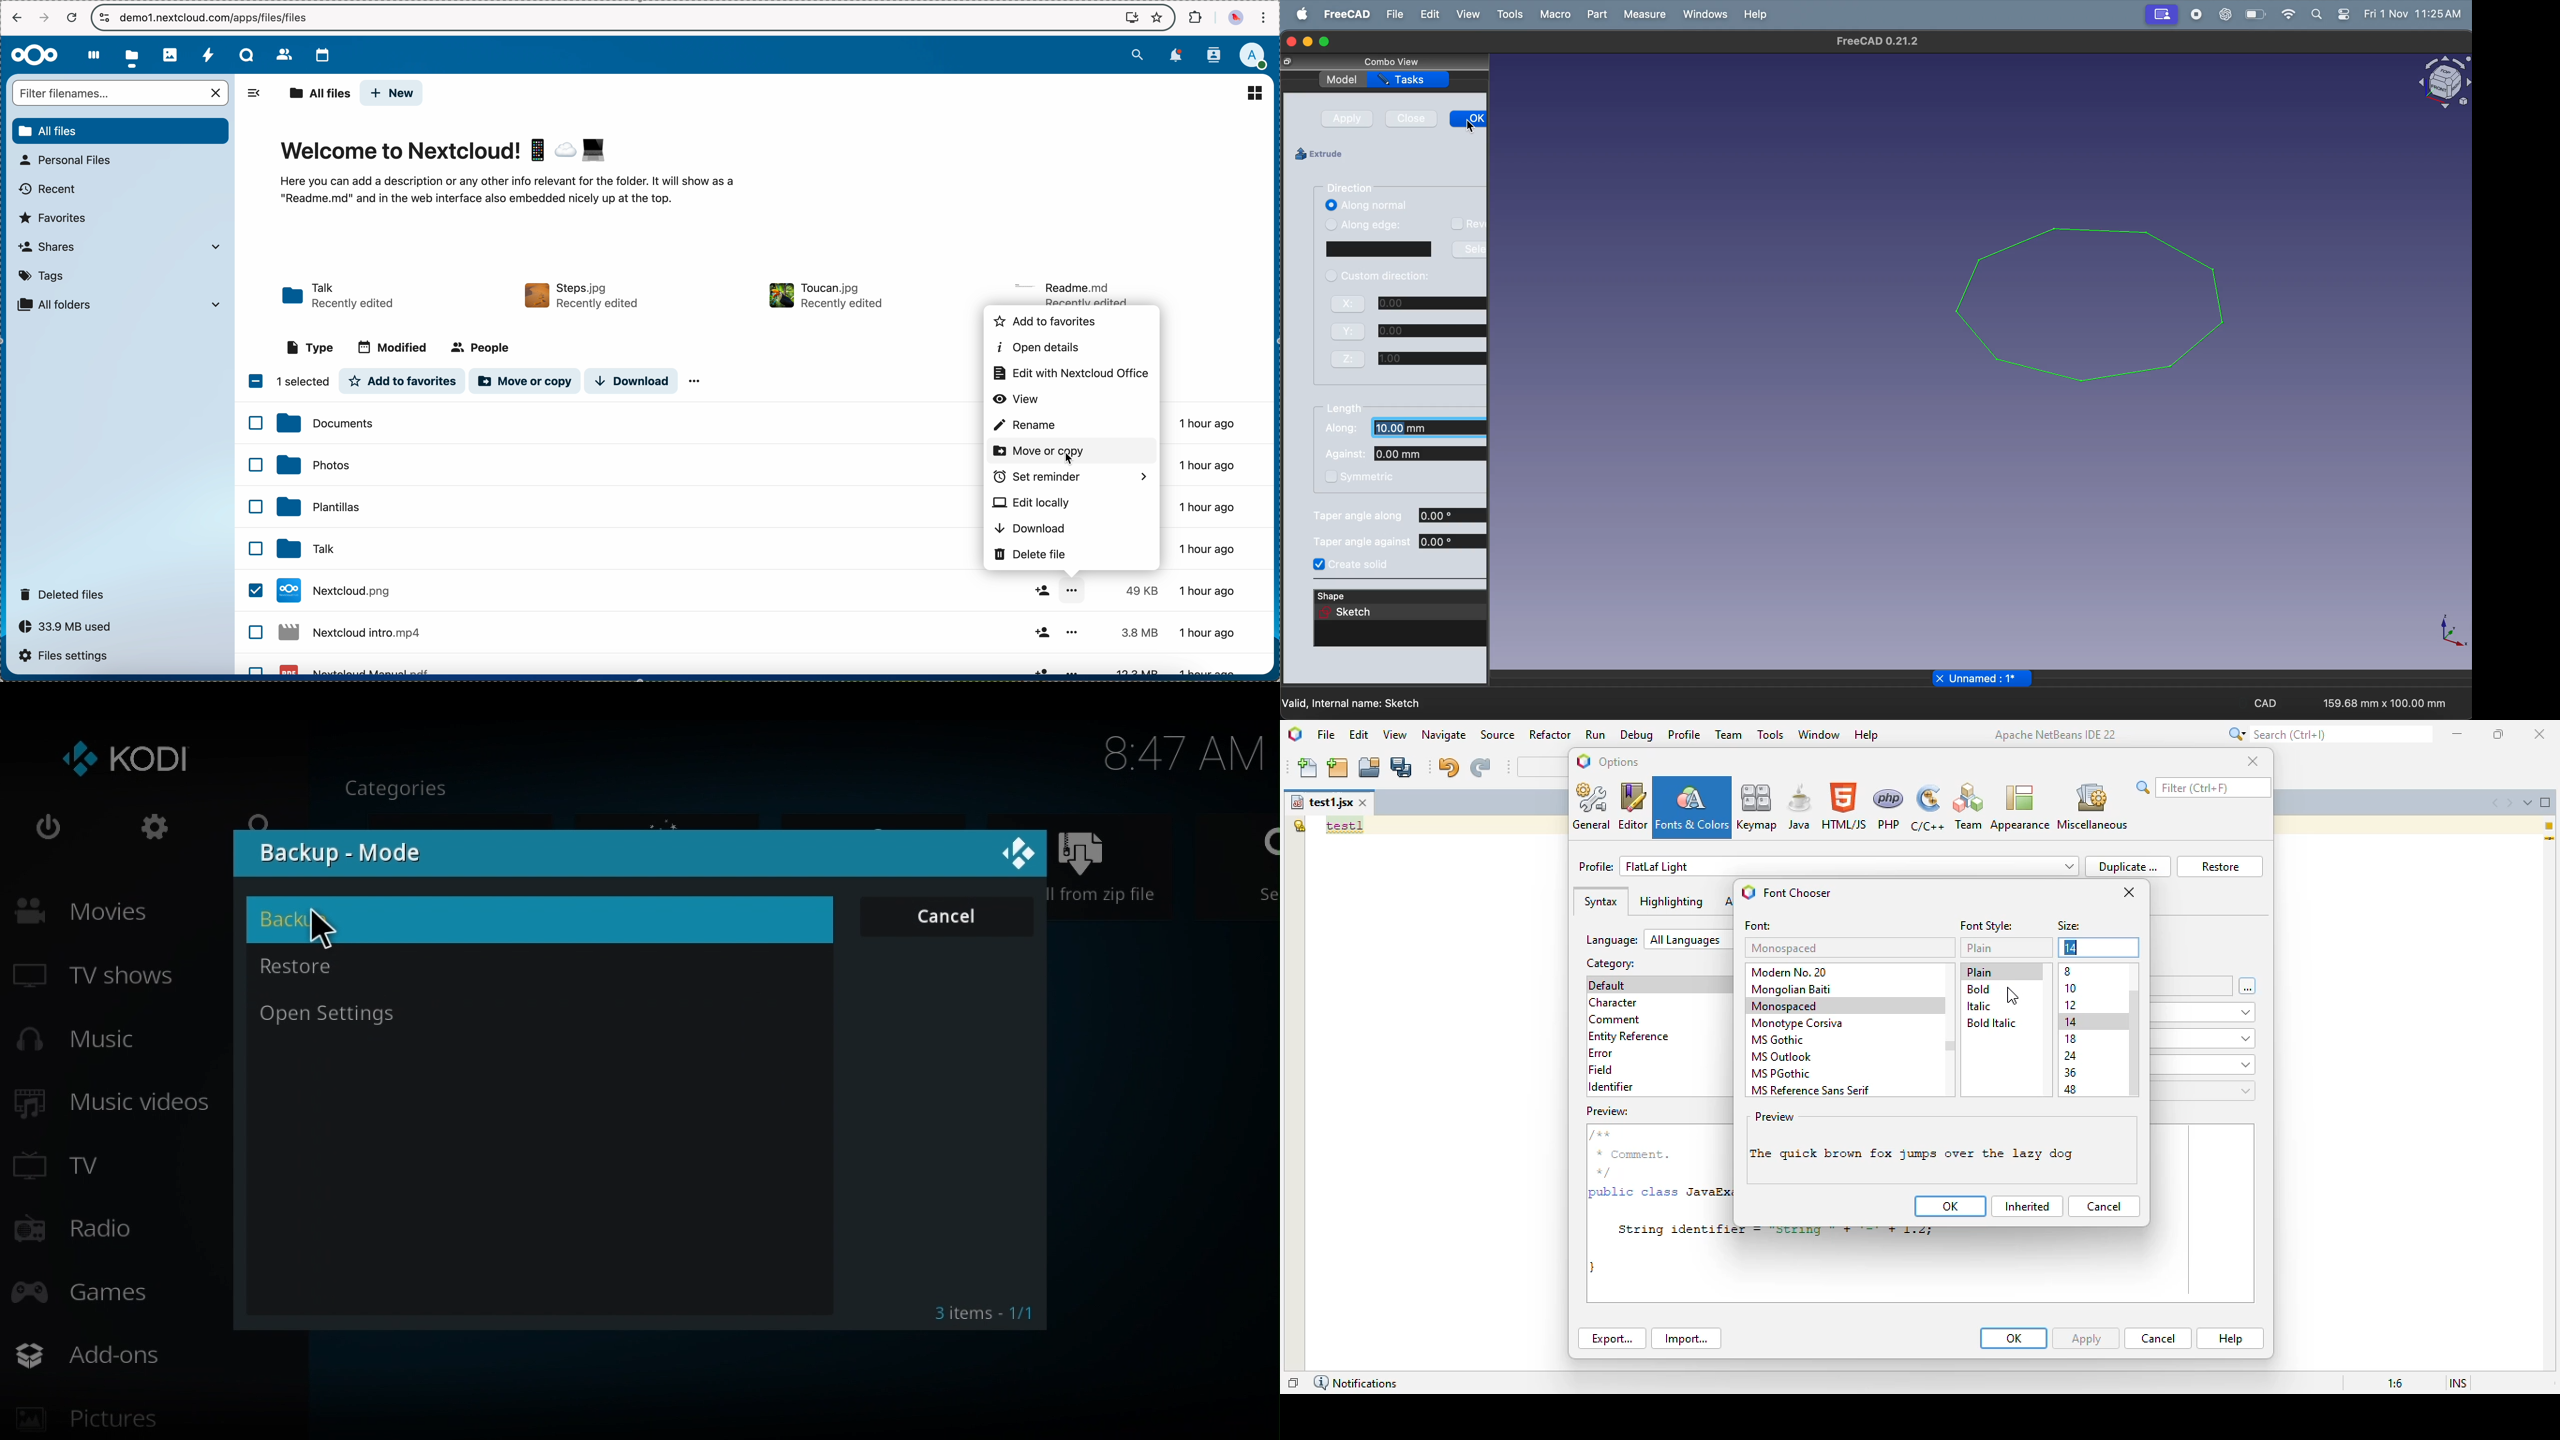 This screenshot has height=1456, width=2576. What do you see at coordinates (1402, 330) in the screenshot?
I see `Y 0.00` at bounding box center [1402, 330].